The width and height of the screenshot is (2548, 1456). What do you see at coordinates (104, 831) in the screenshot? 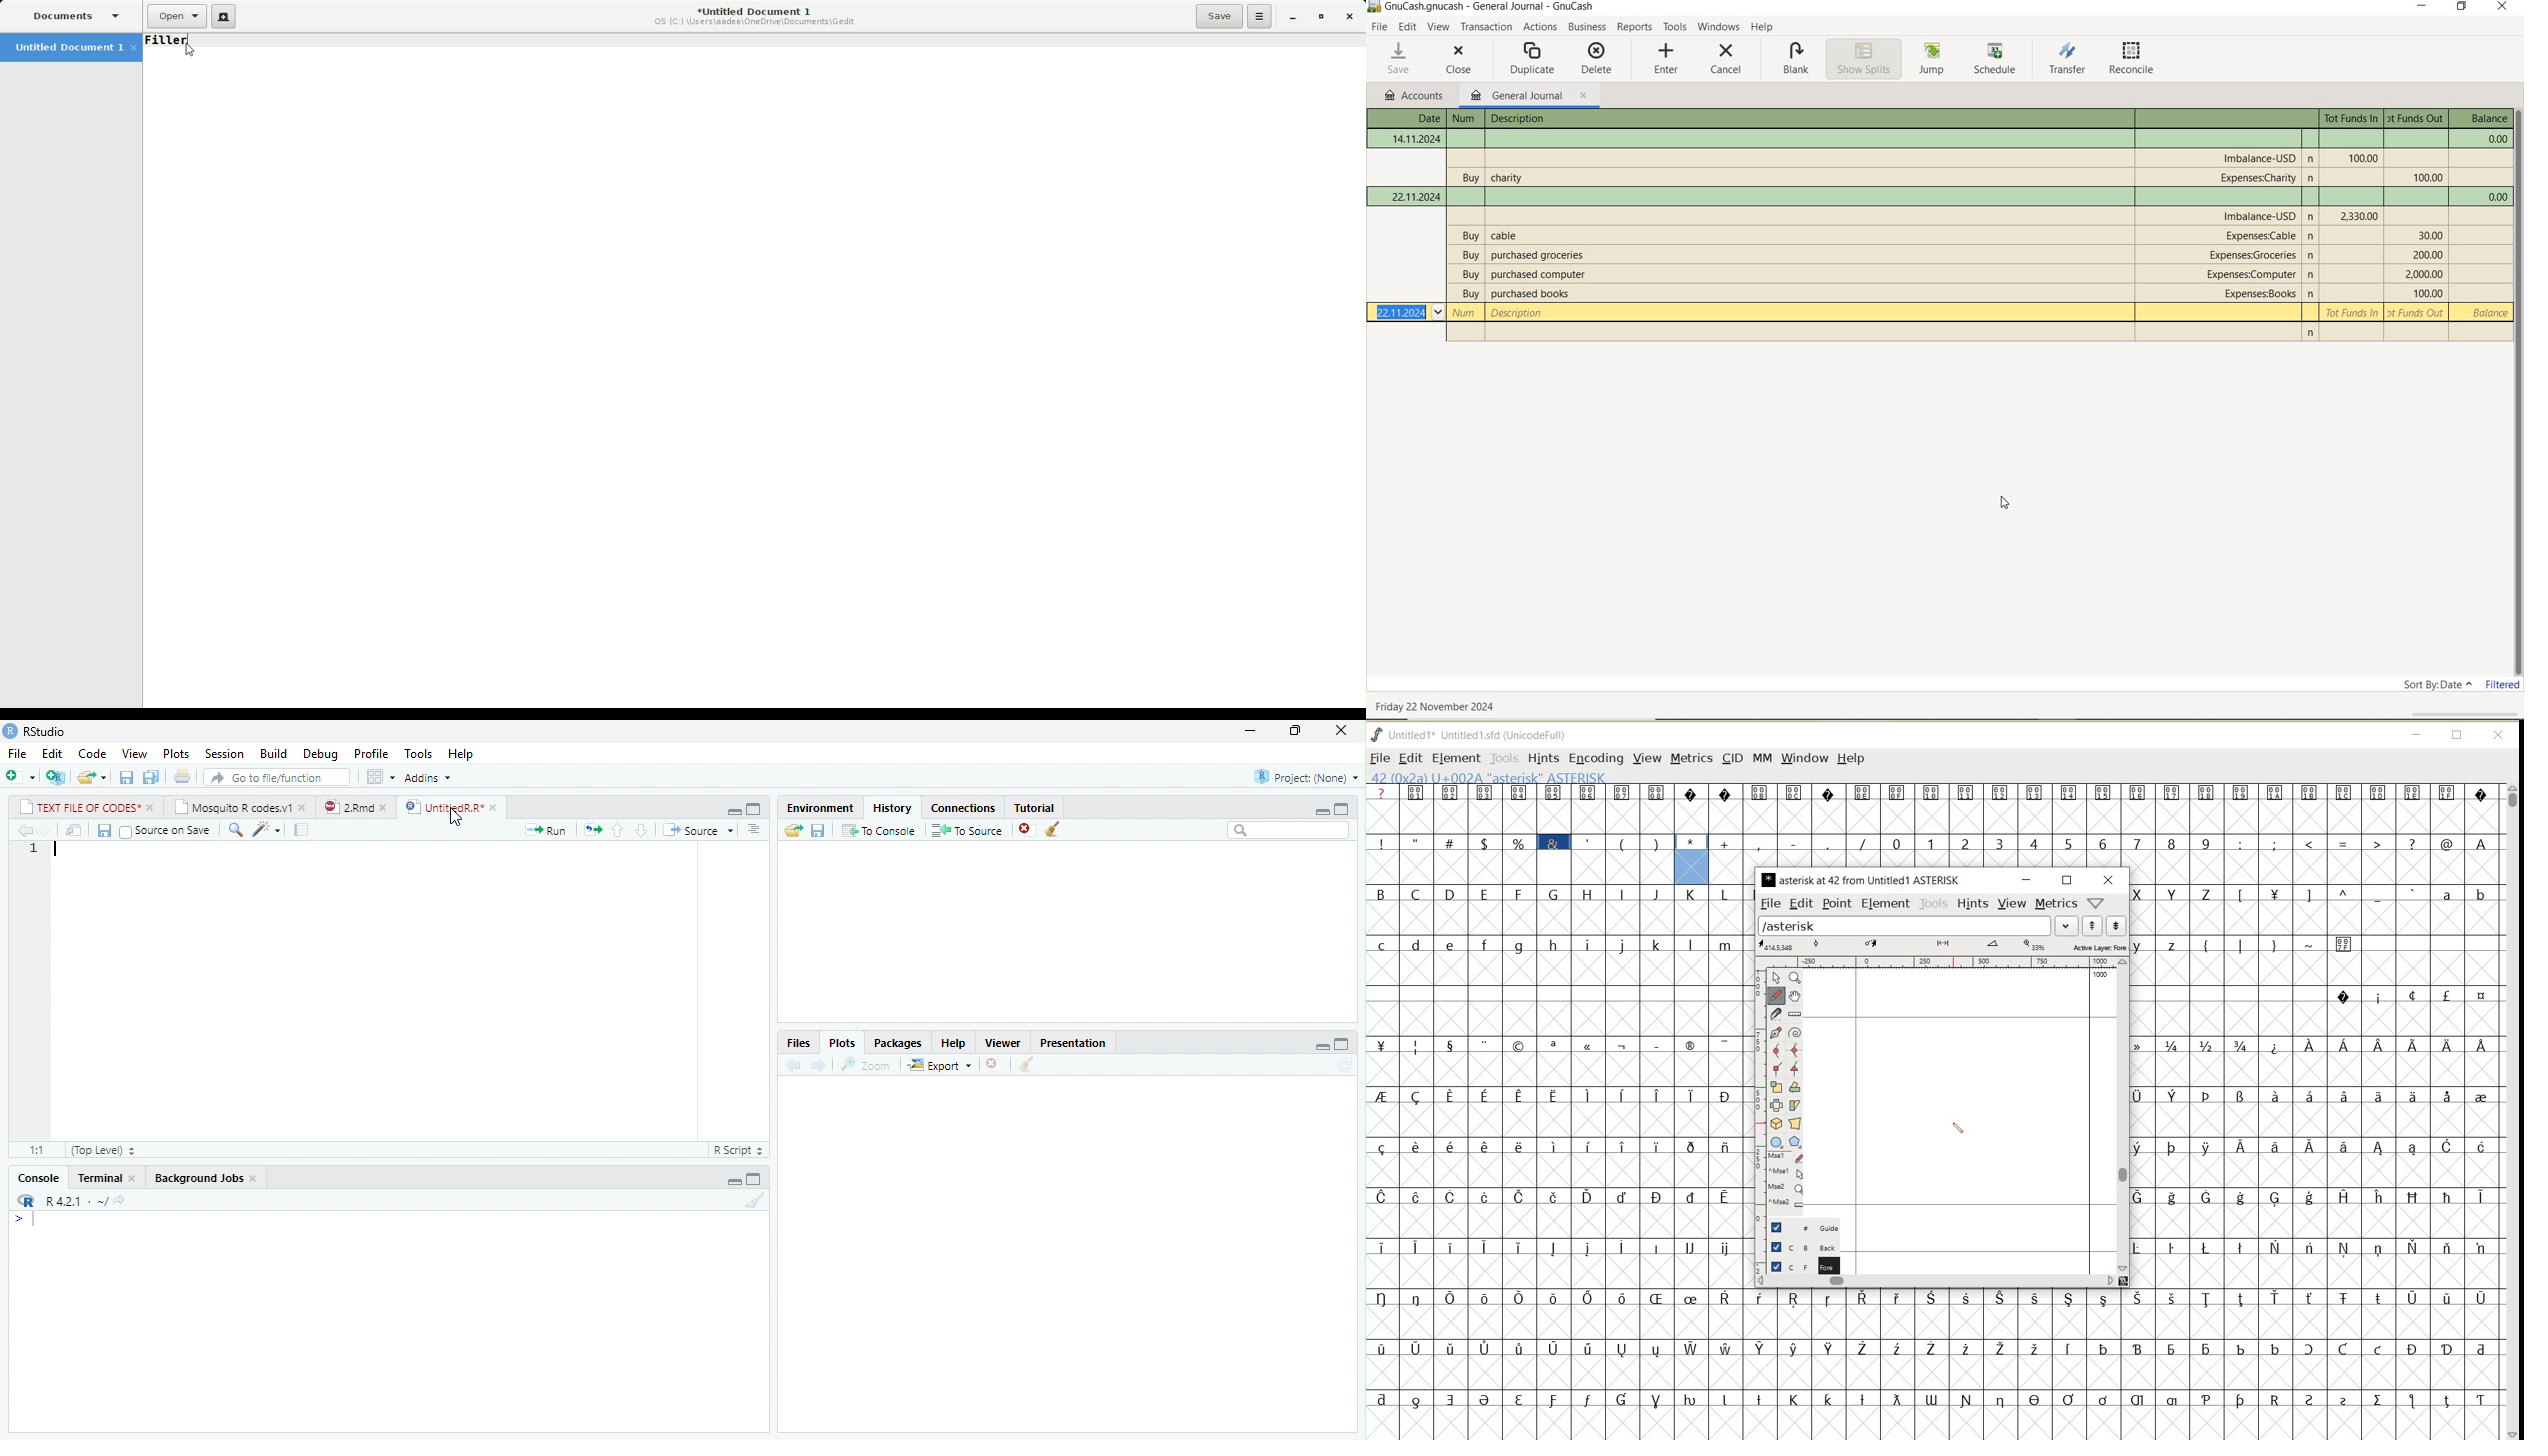
I see `save` at bounding box center [104, 831].